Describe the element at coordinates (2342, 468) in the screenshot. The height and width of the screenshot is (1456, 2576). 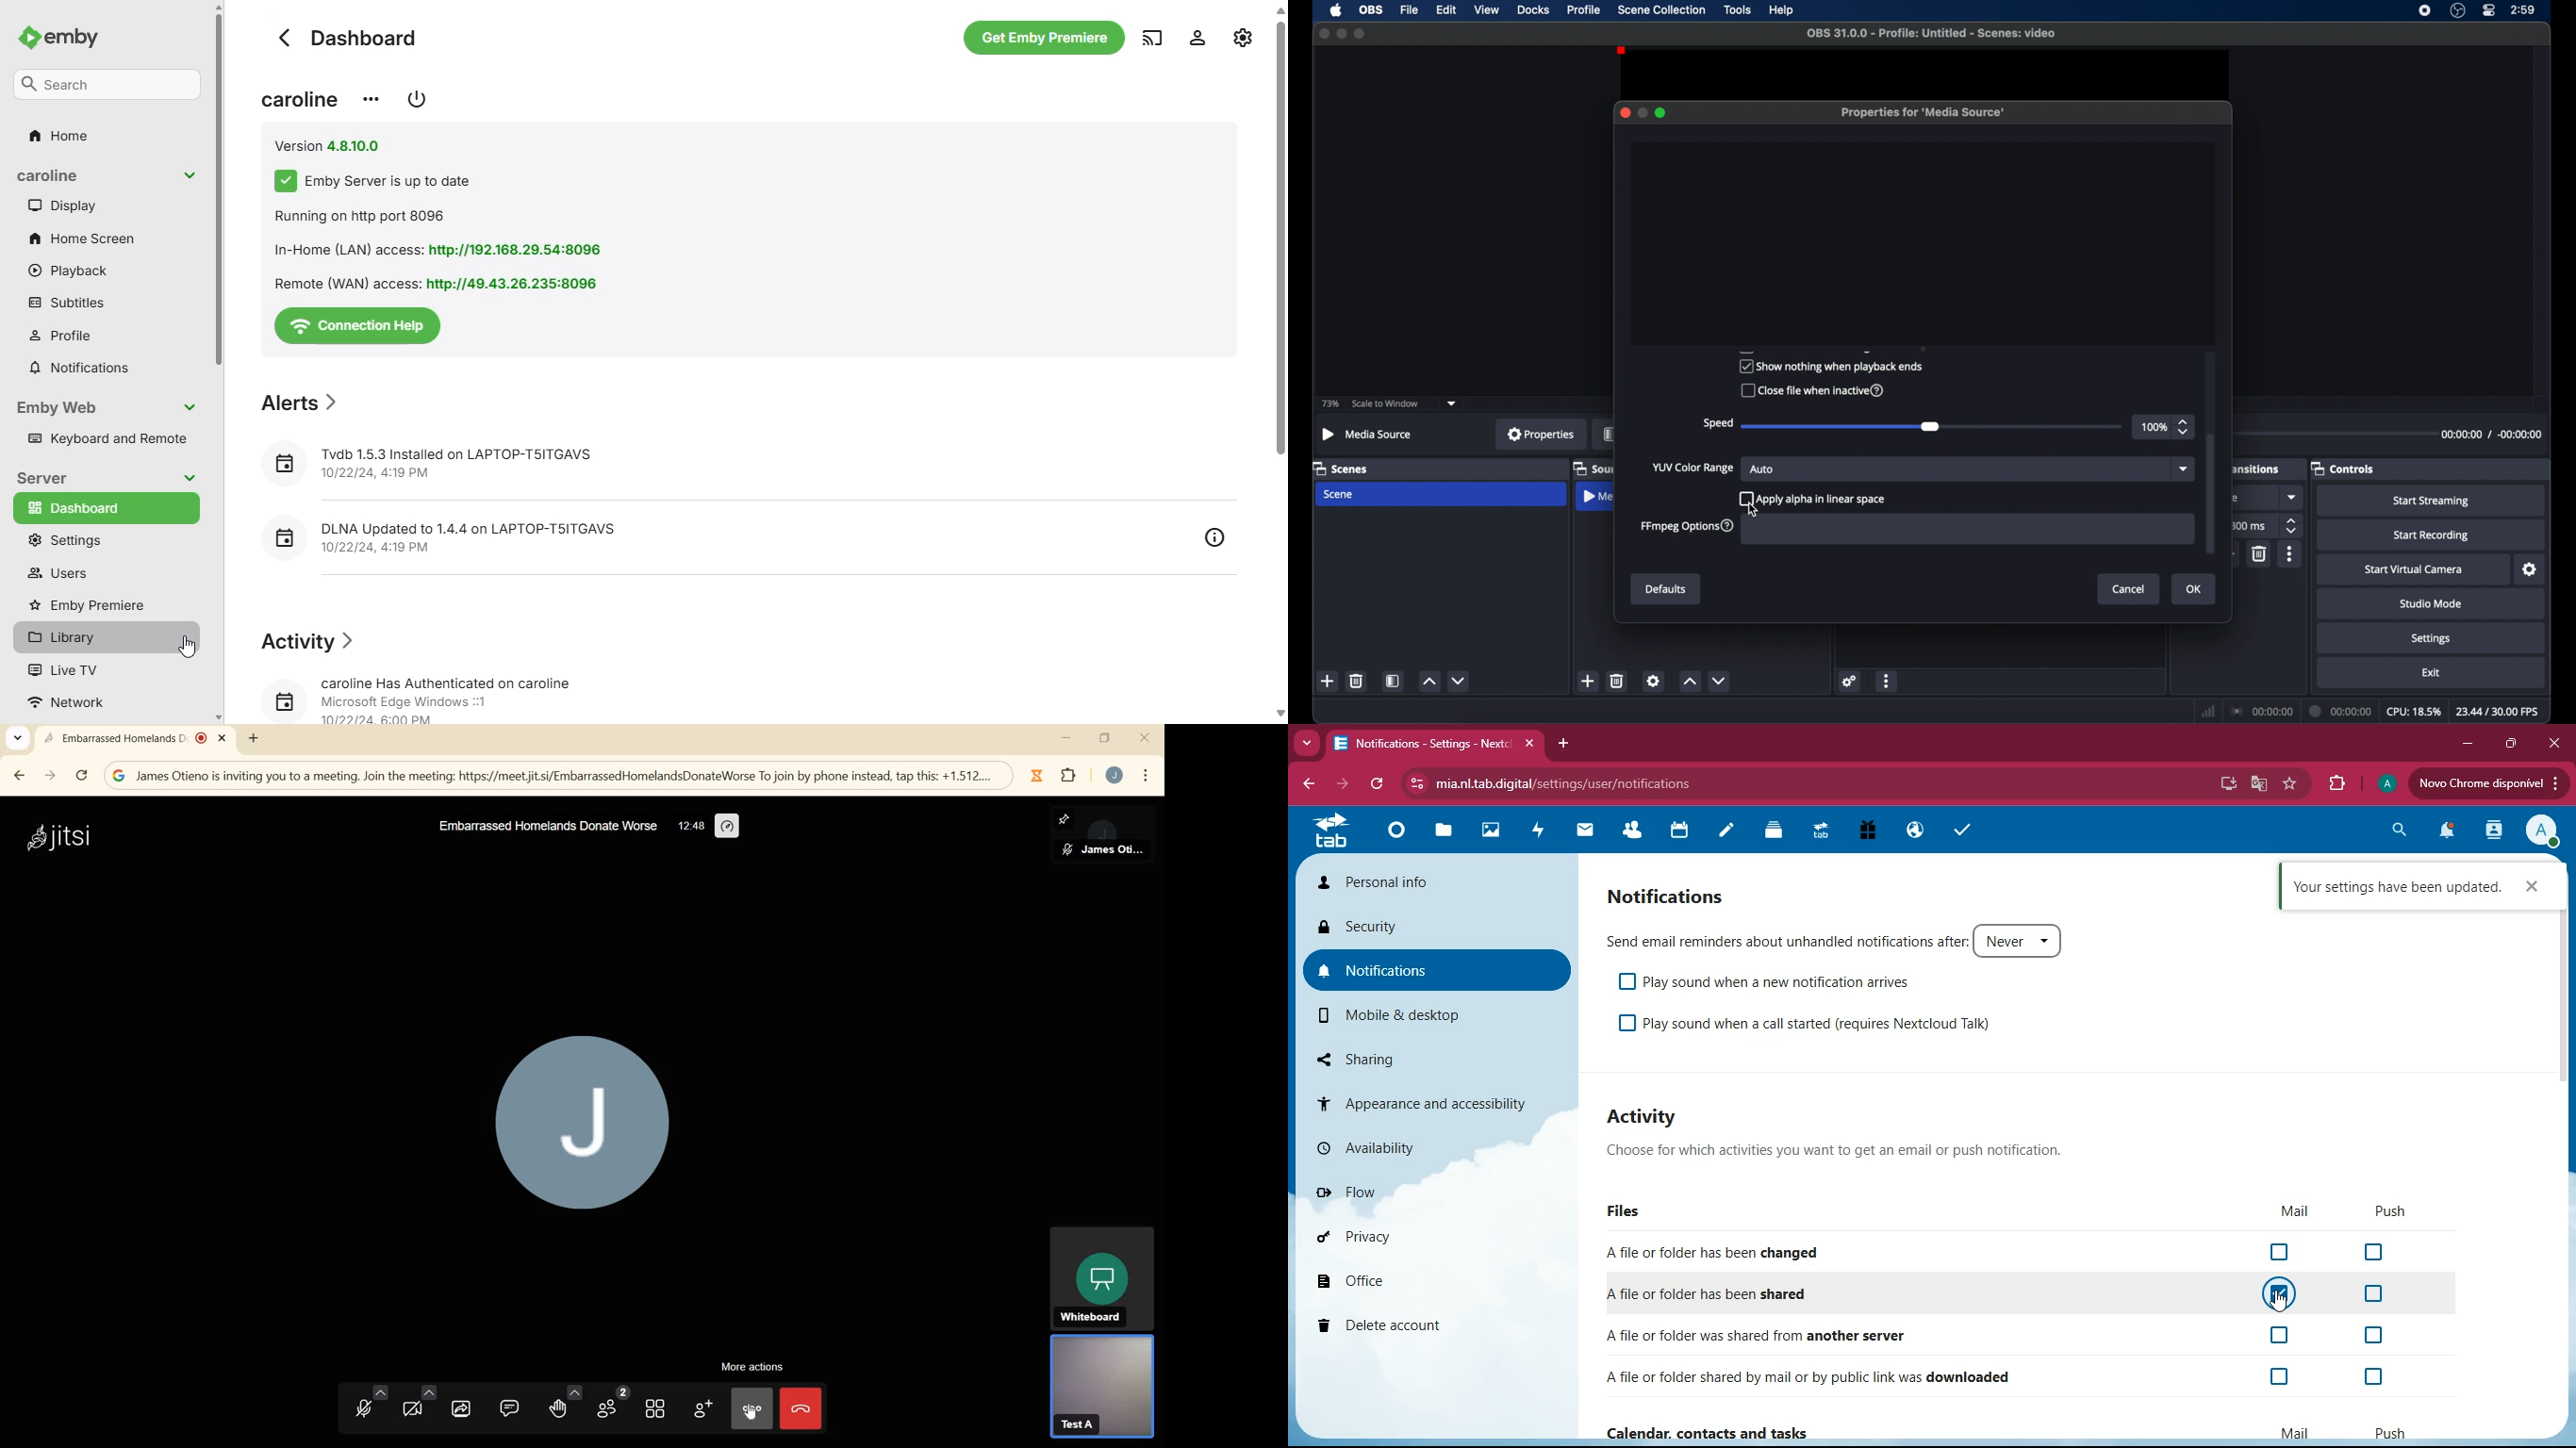
I see `controls` at that location.